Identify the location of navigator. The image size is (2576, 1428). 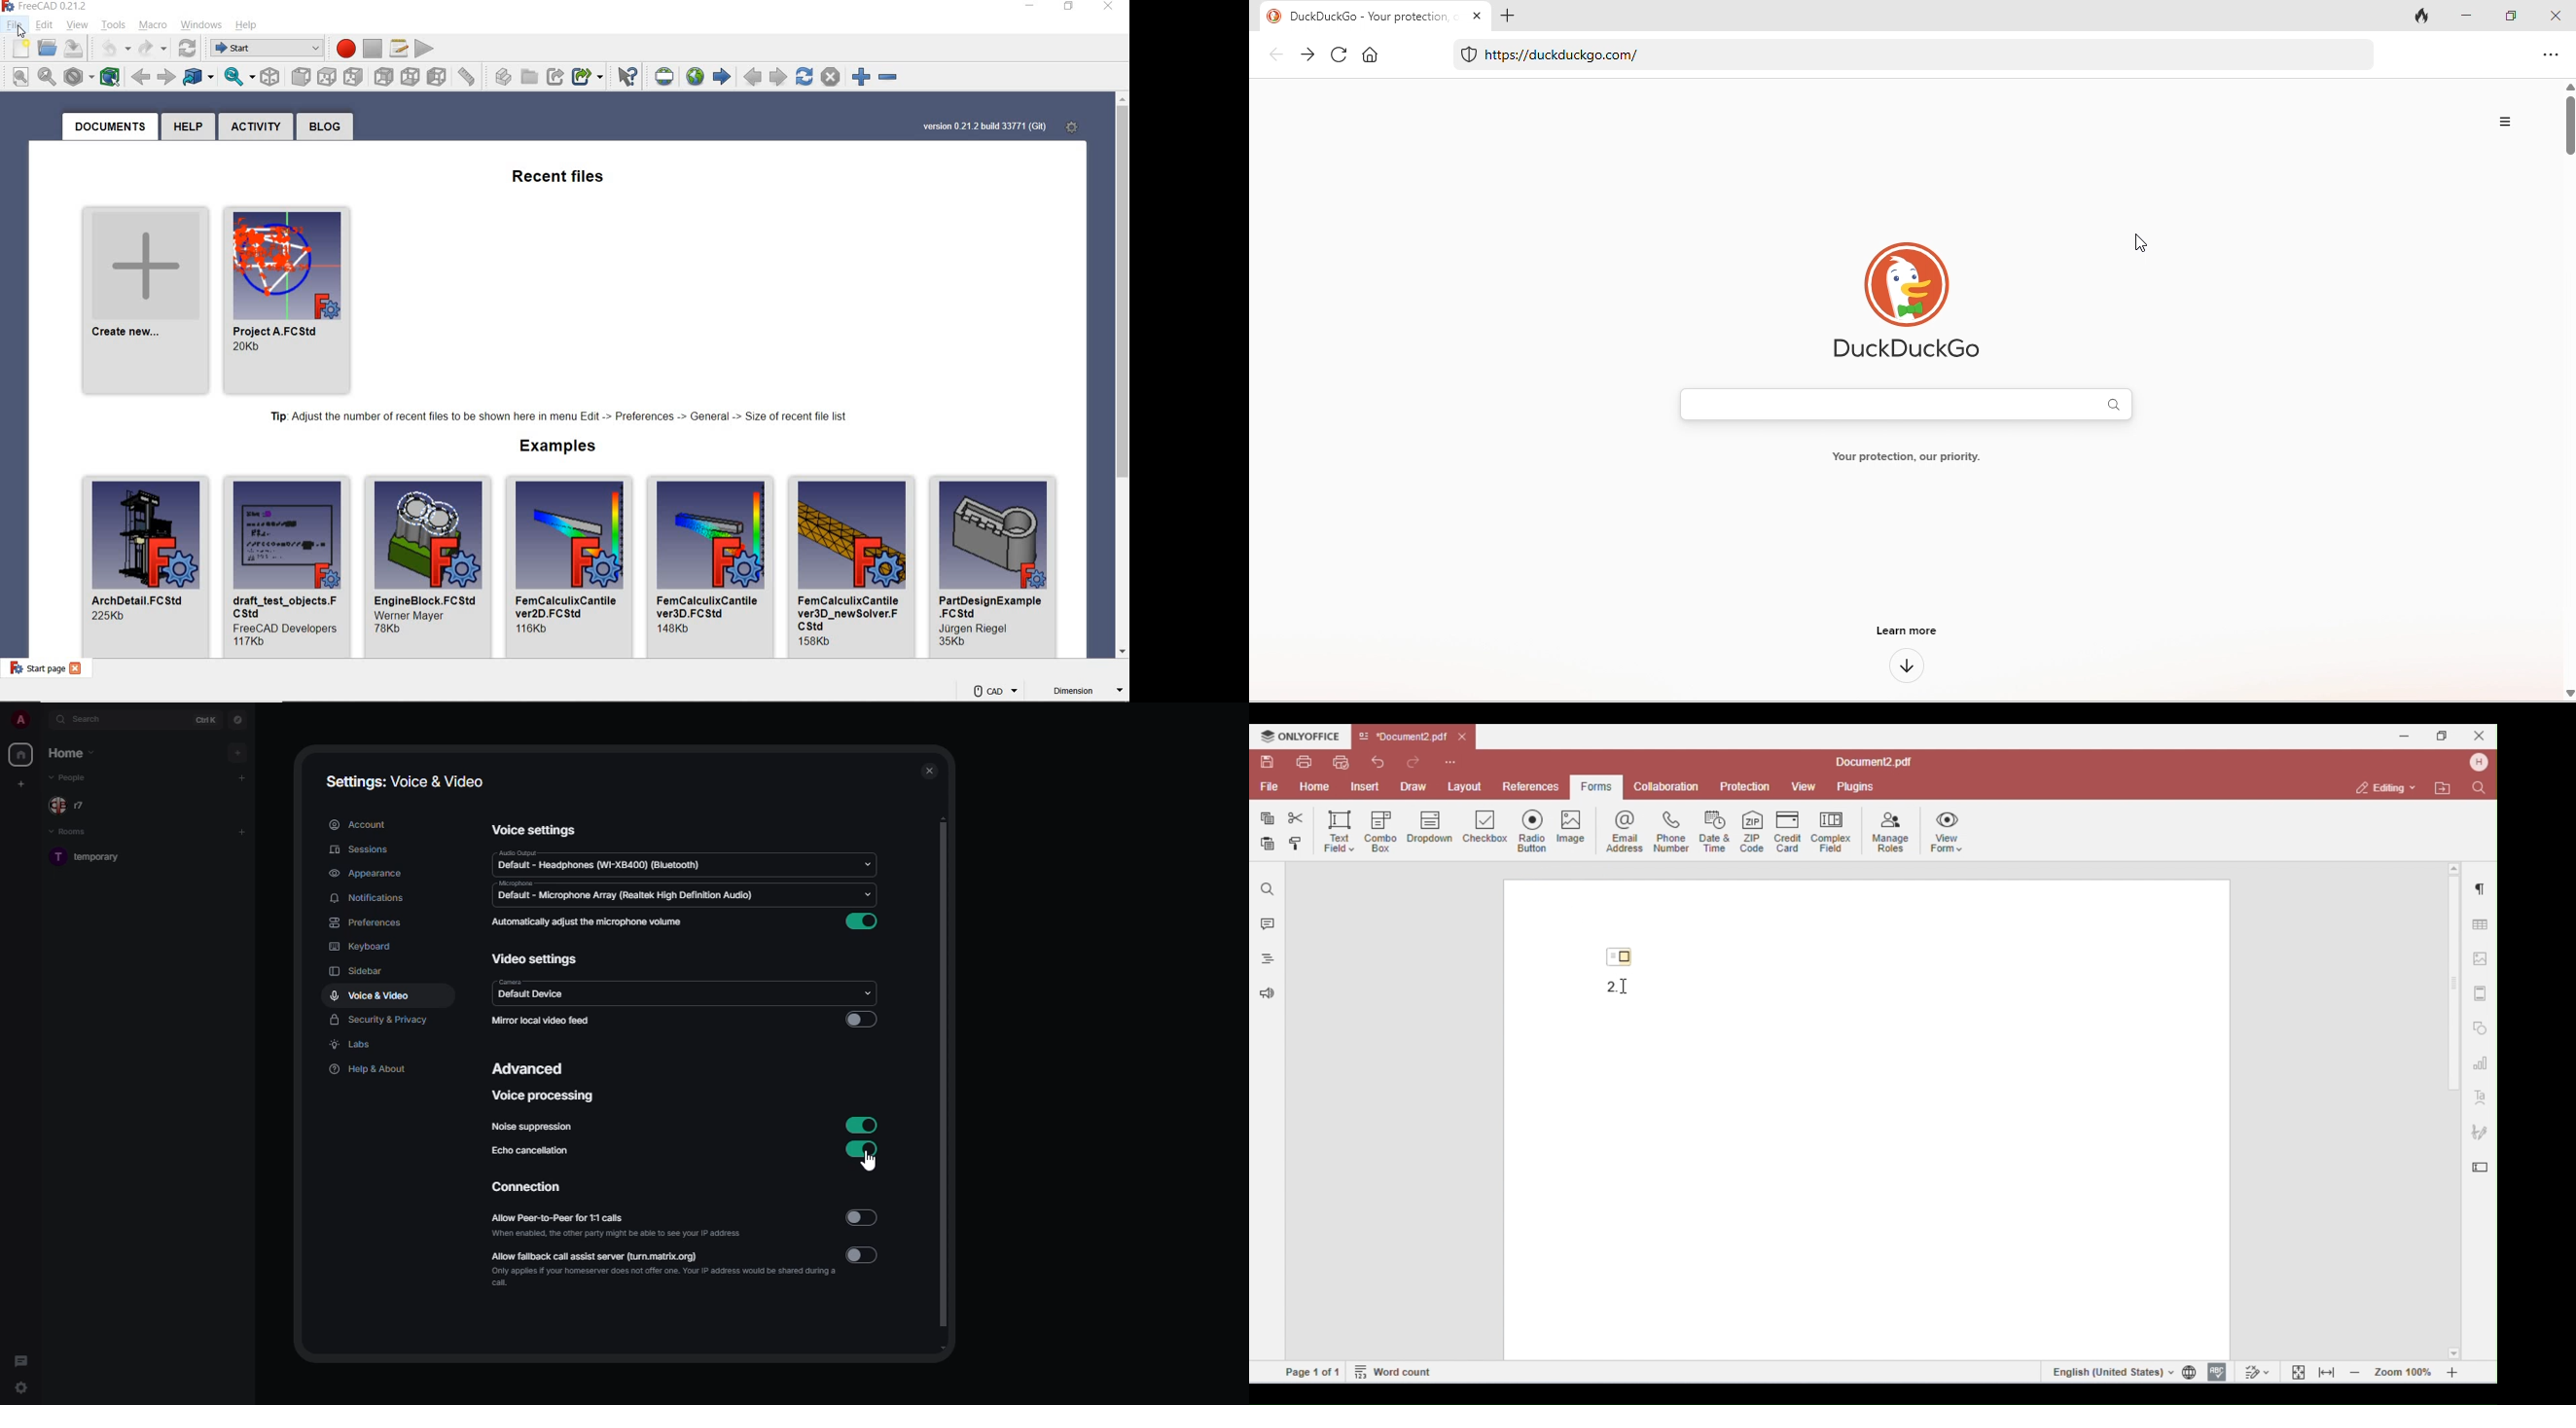
(240, 719).